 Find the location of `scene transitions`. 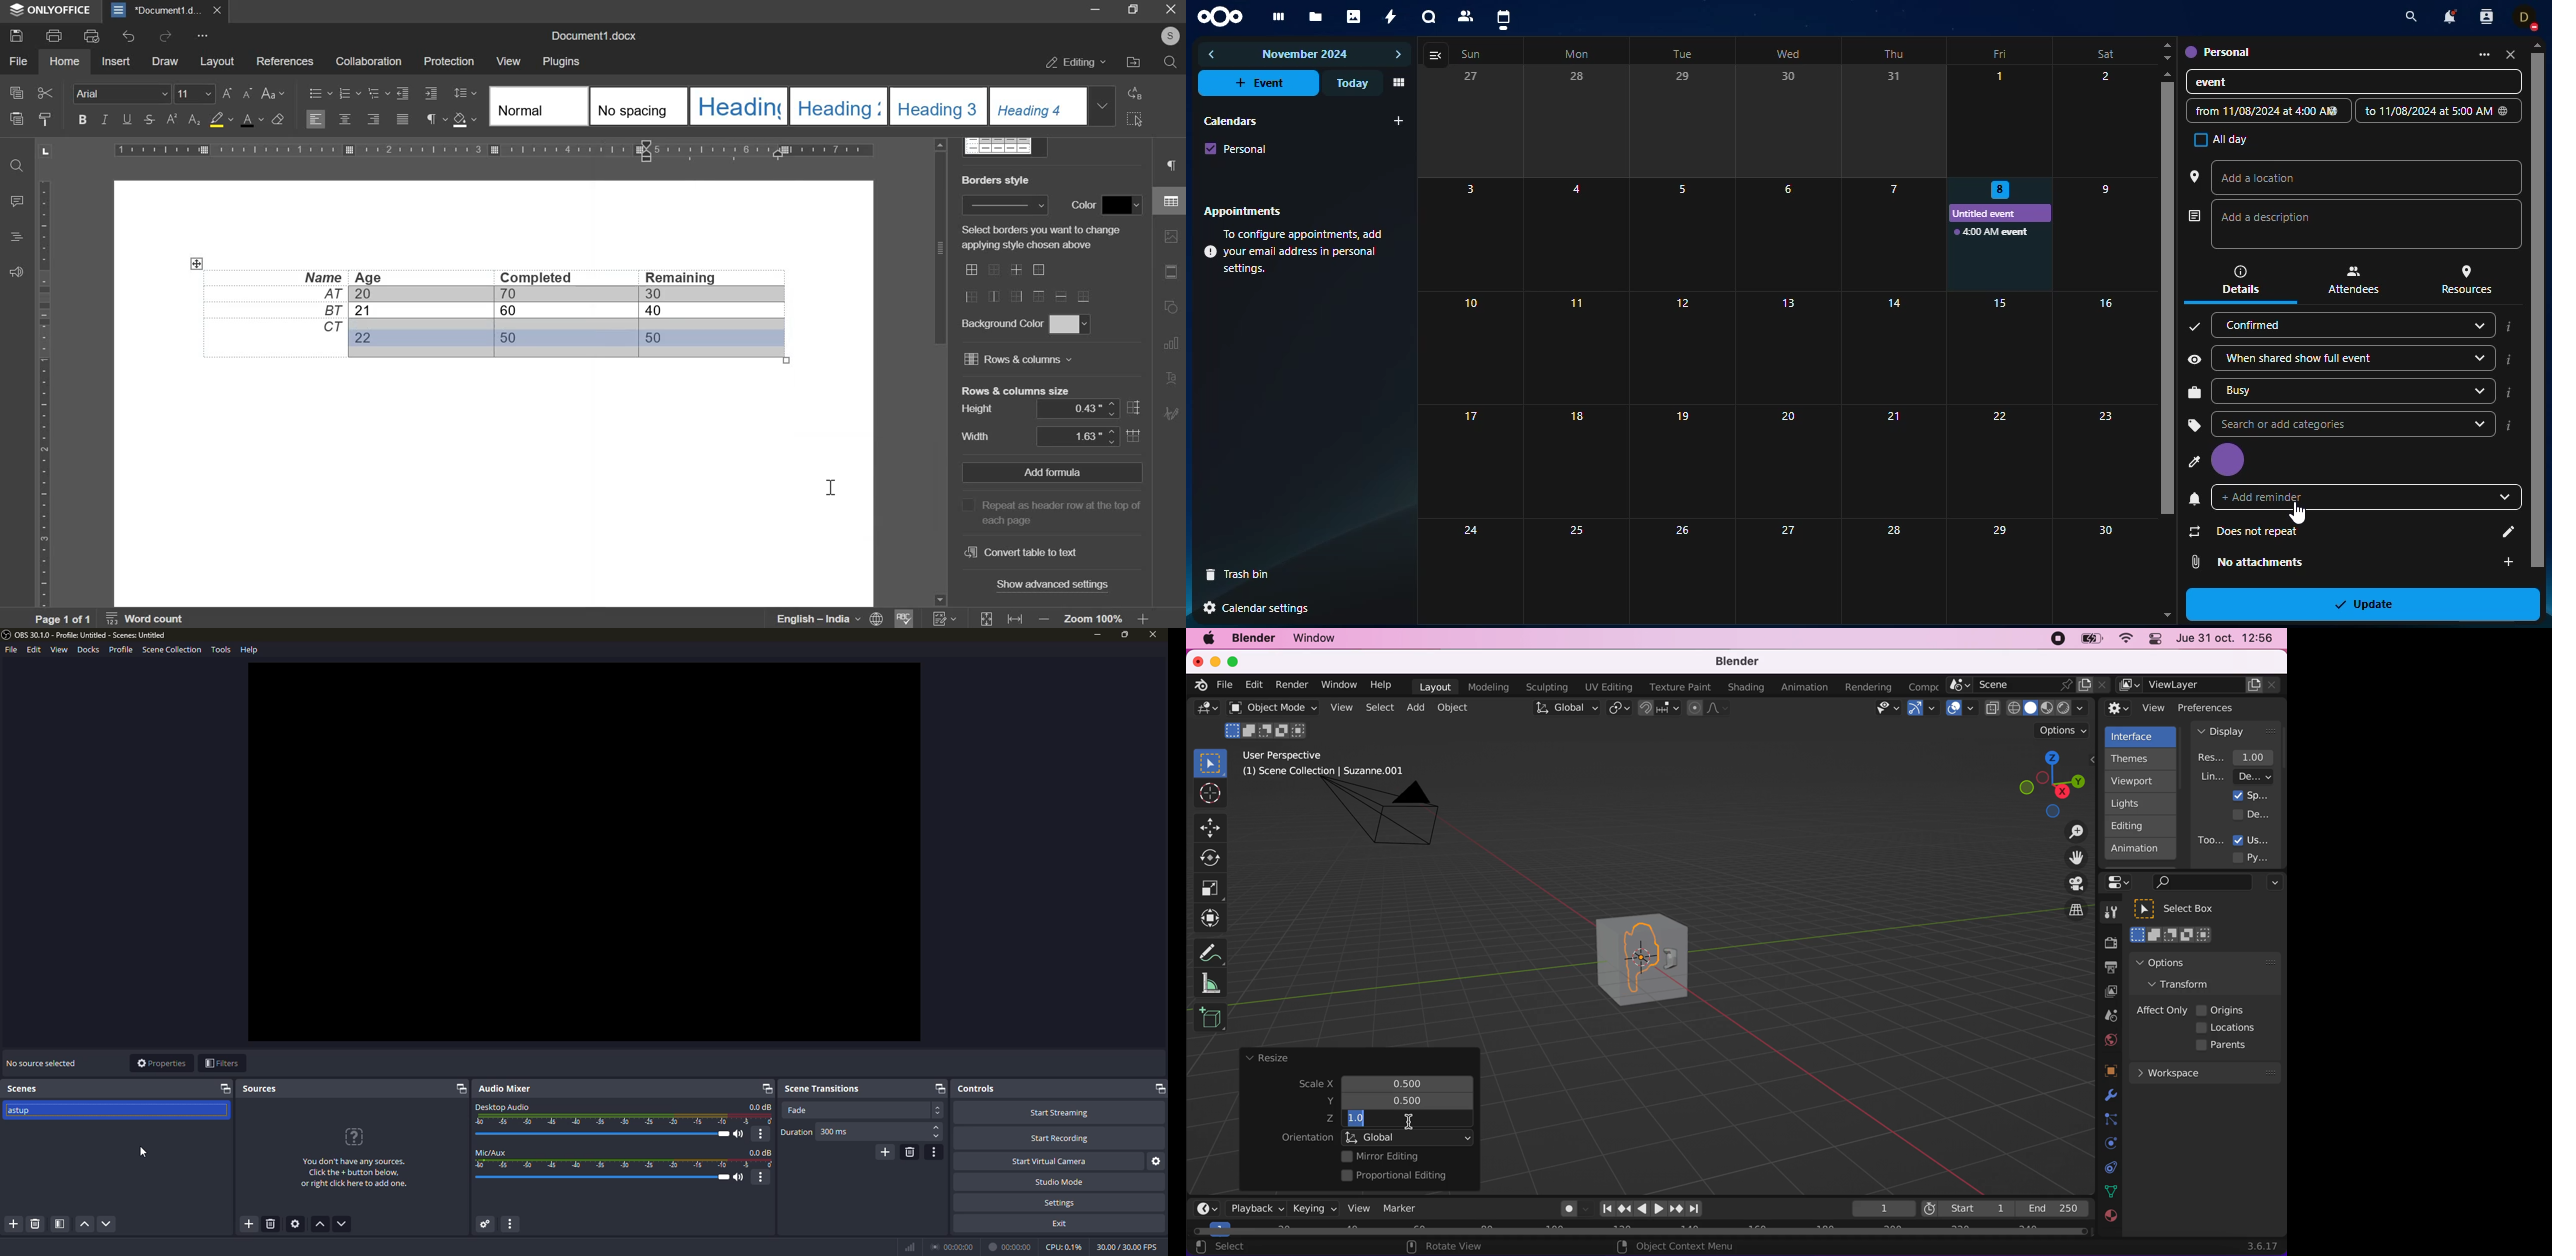

scene transitions is located at coordinates (822, 1087).